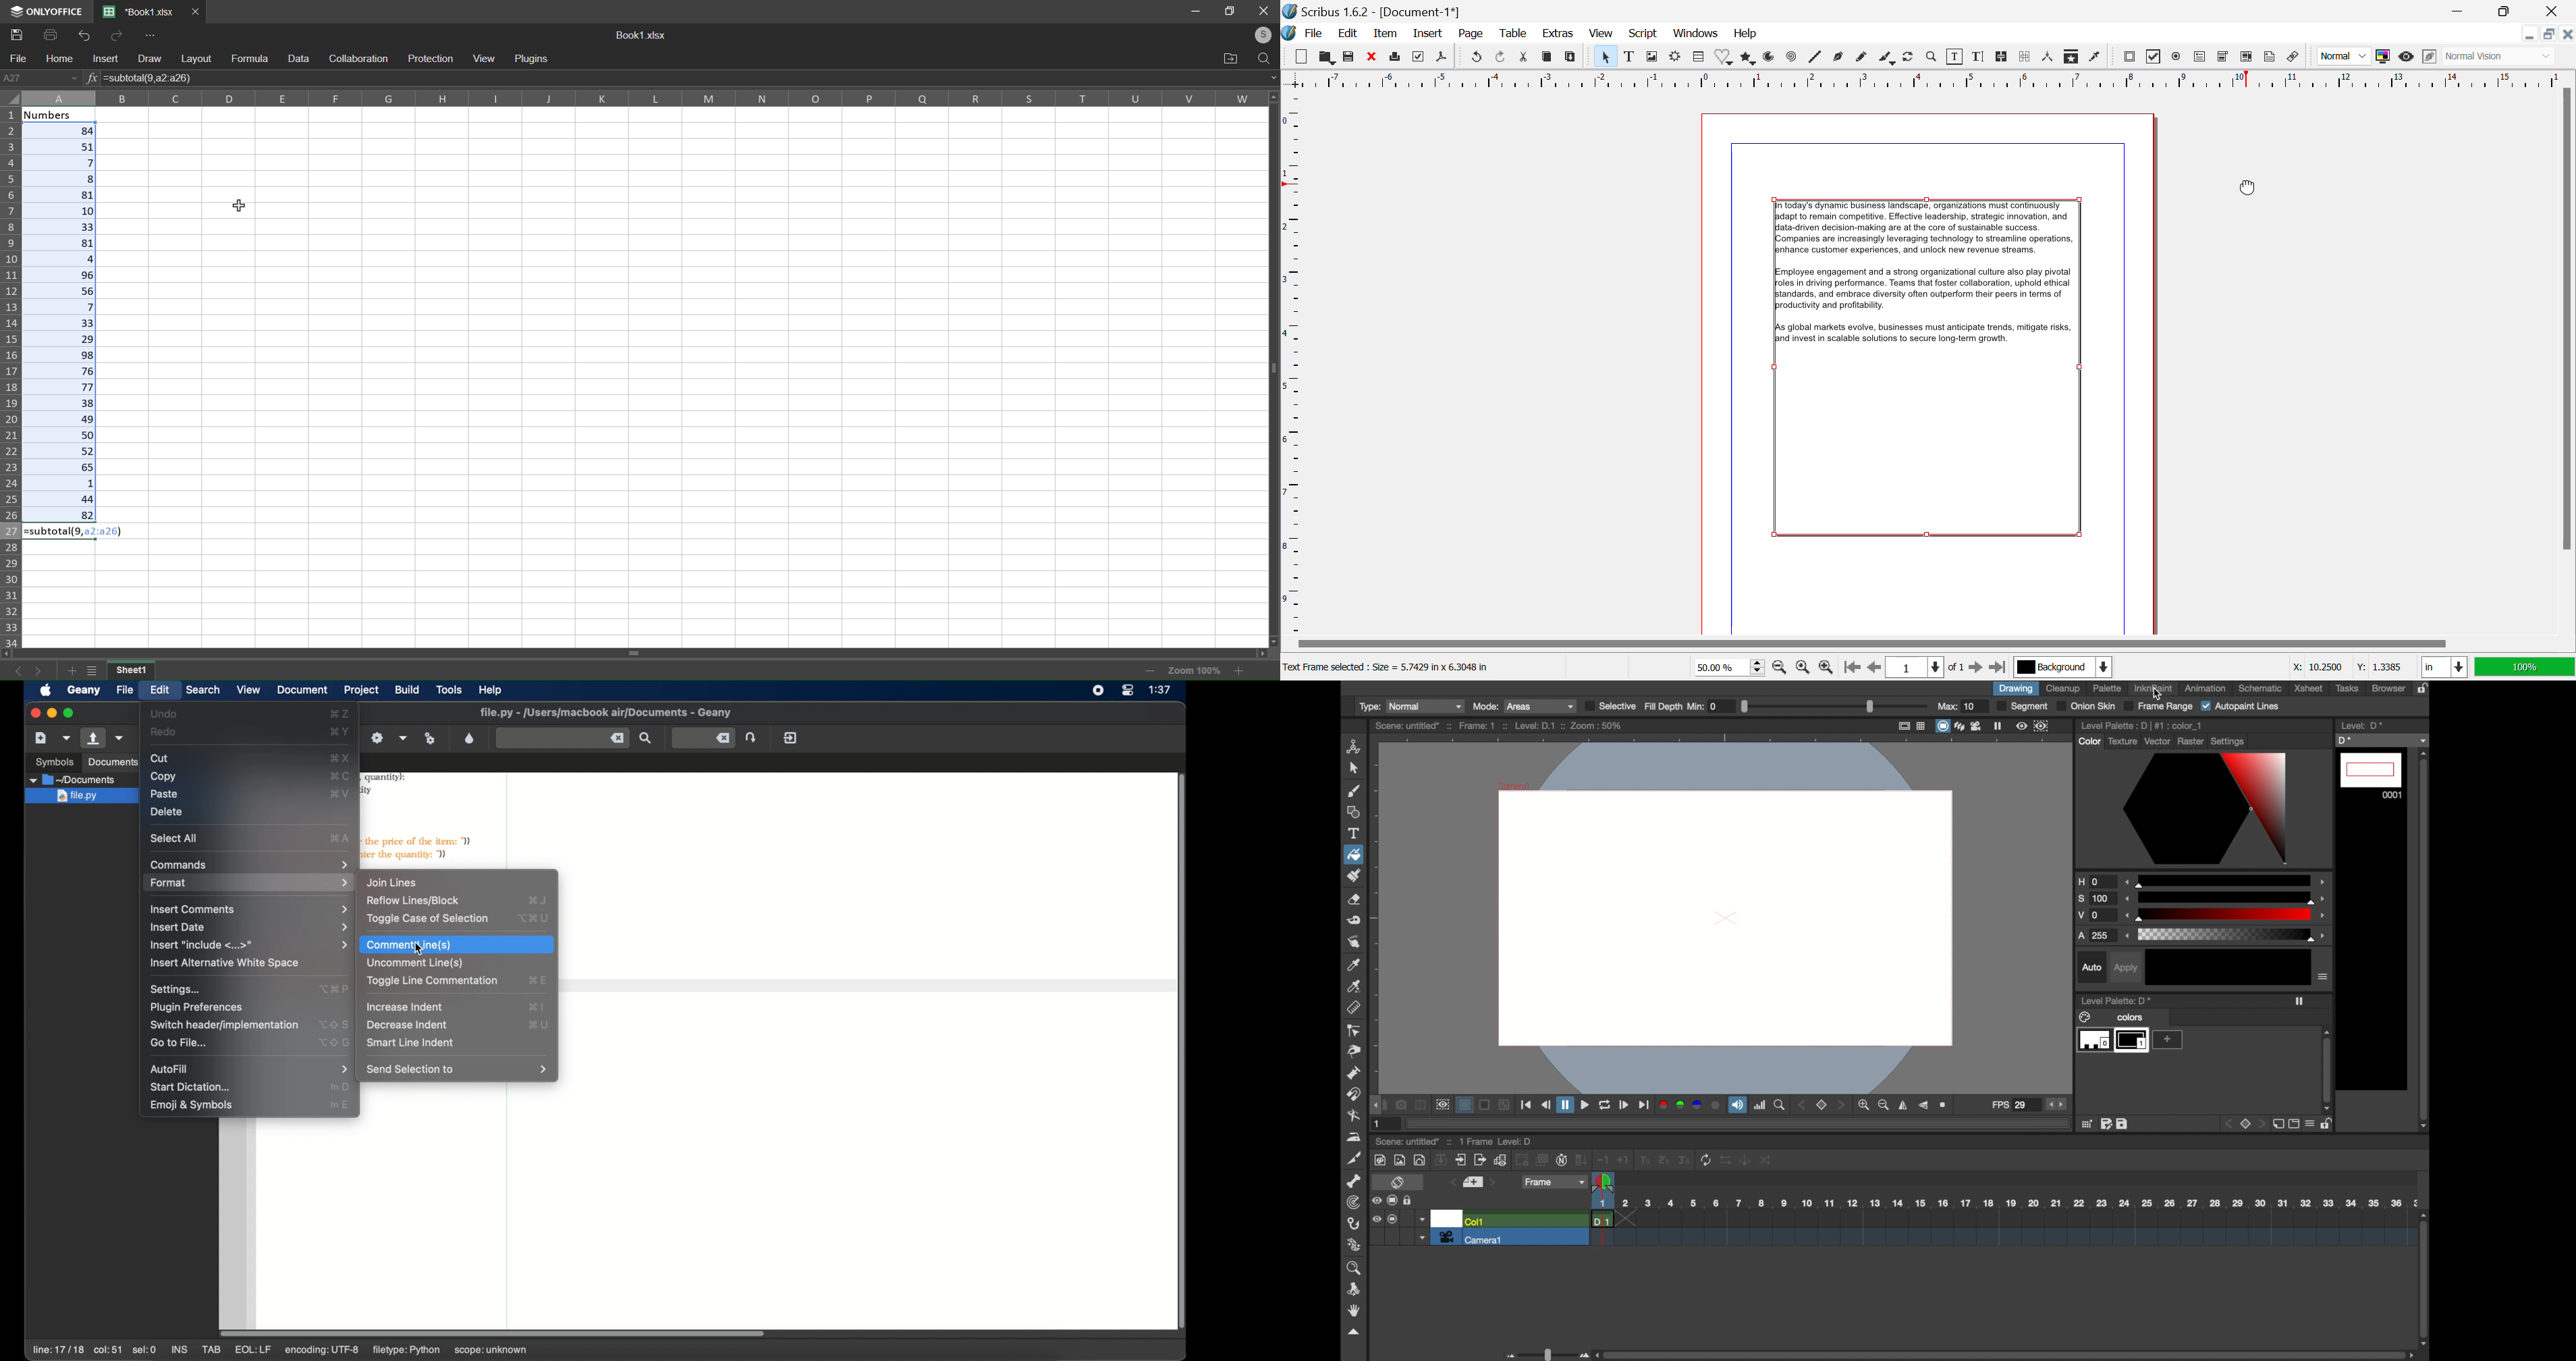 This screenshot has height=1372, width=2576. Describe the element at coordinates (1350, 57) in the screenshot. I see `Save` at that location.